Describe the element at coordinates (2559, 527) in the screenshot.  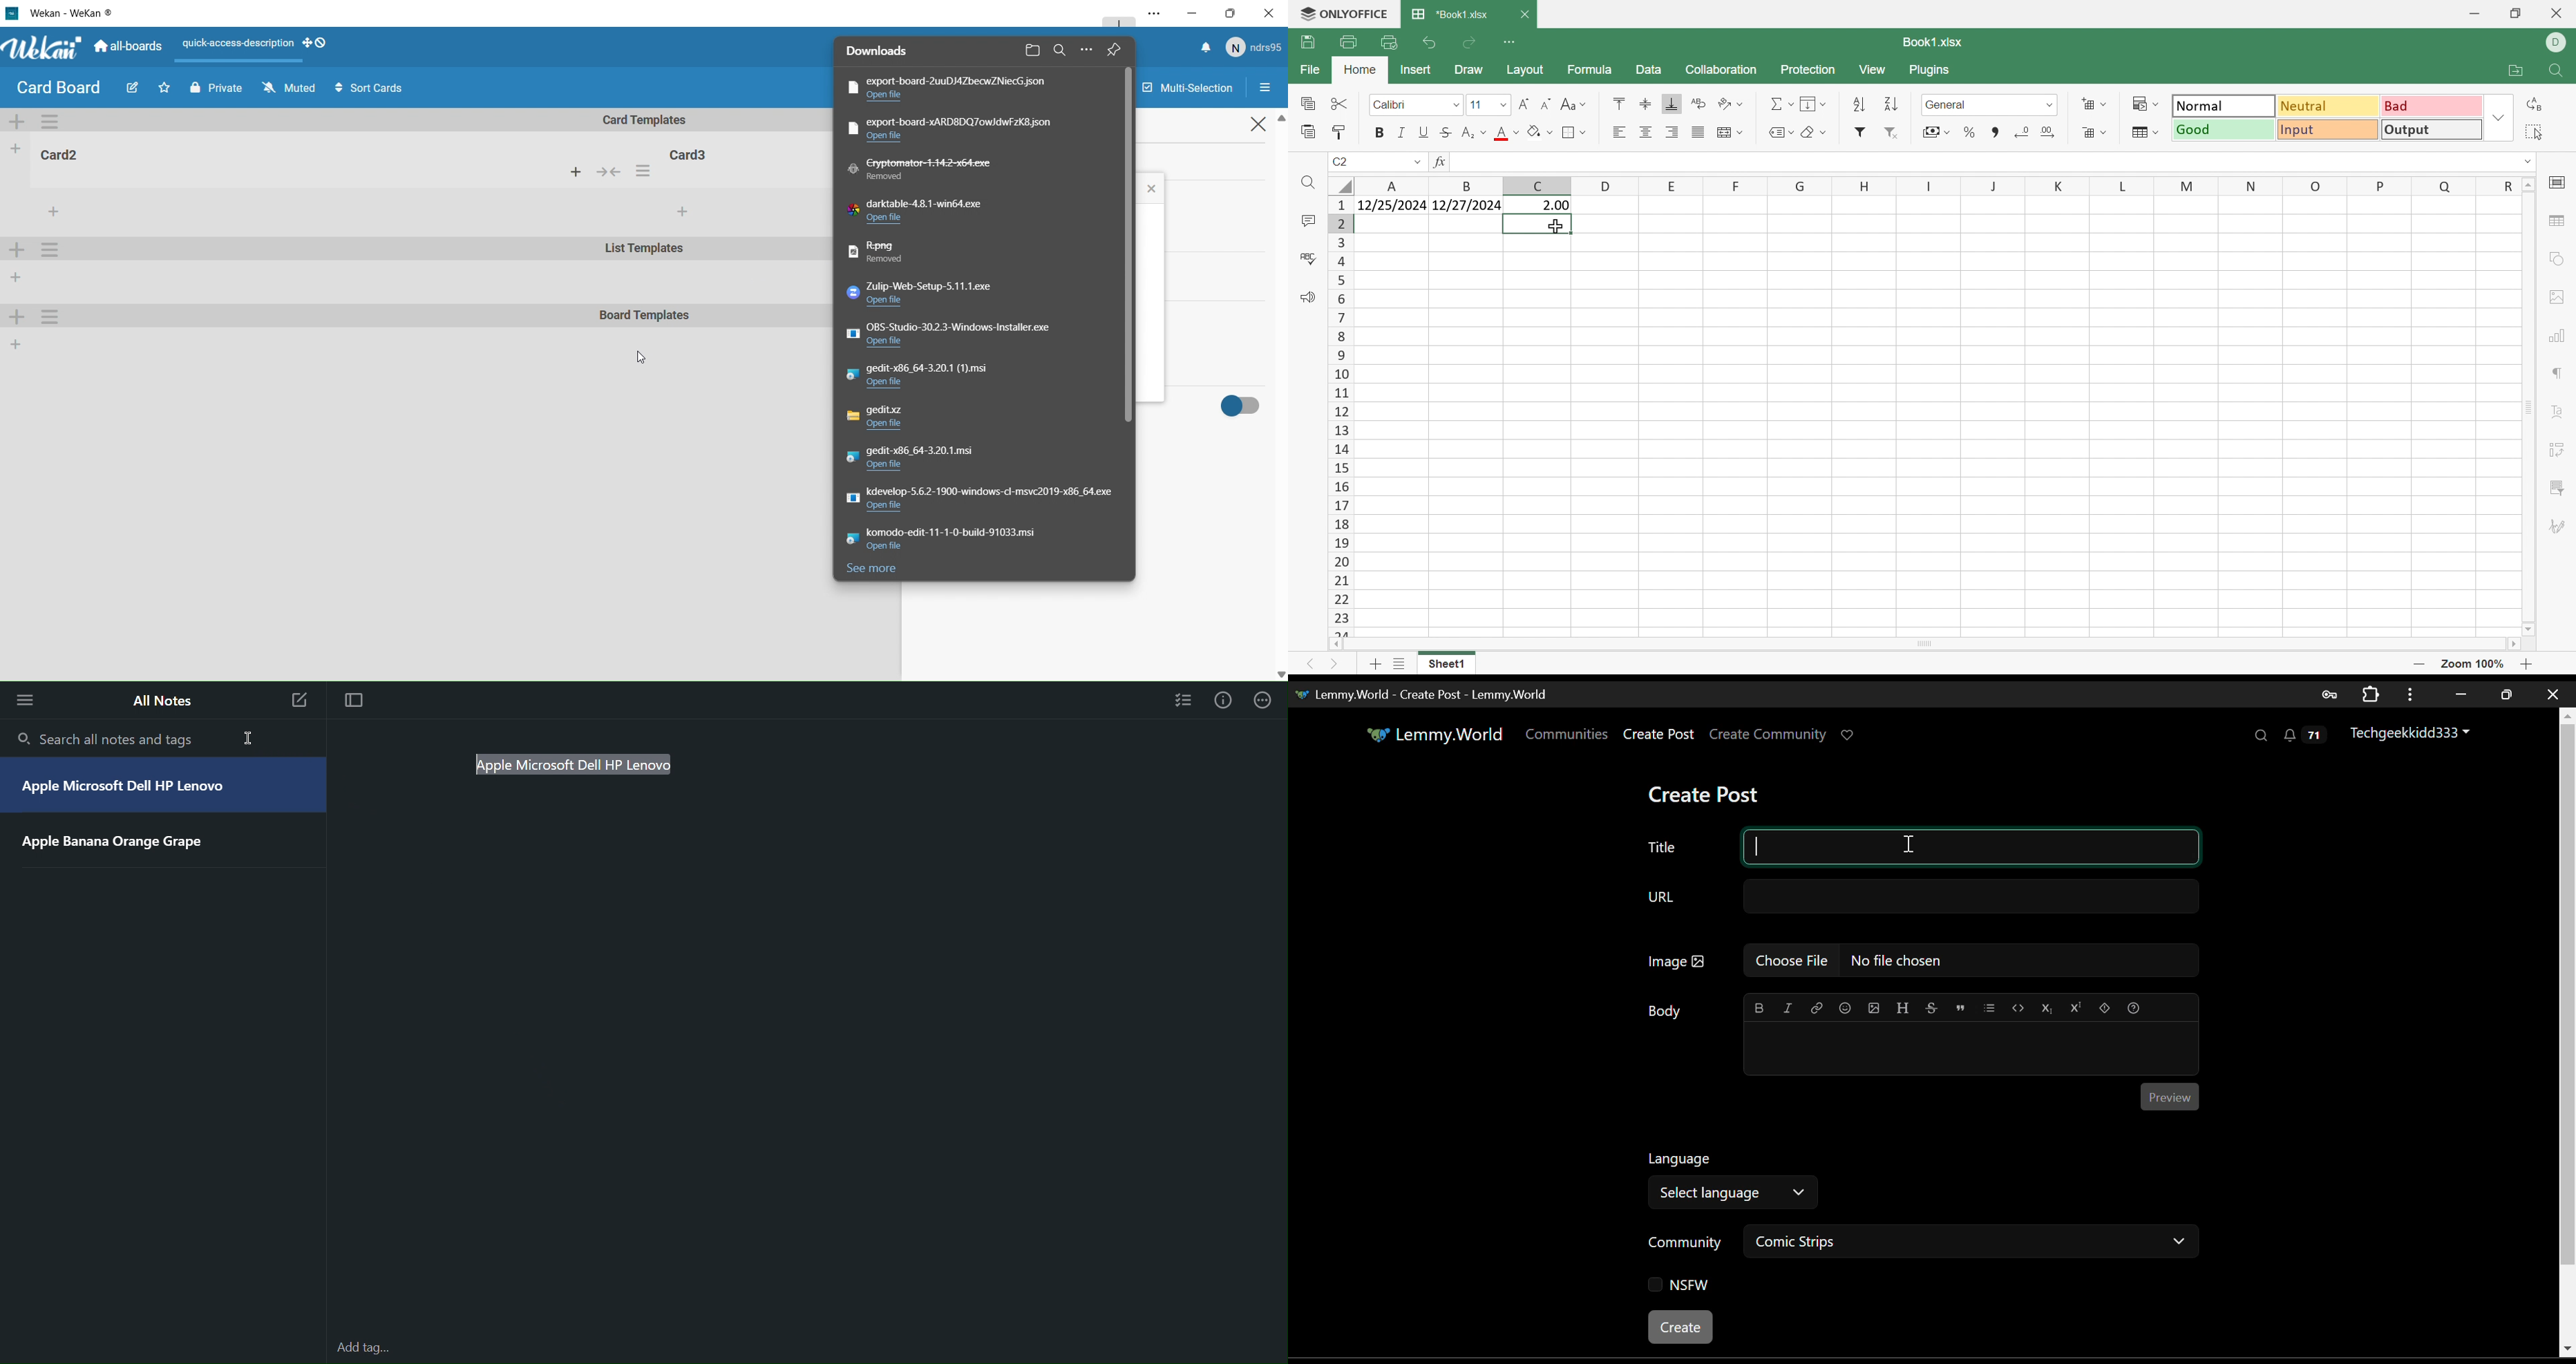
I see `Signature settings` at that location.